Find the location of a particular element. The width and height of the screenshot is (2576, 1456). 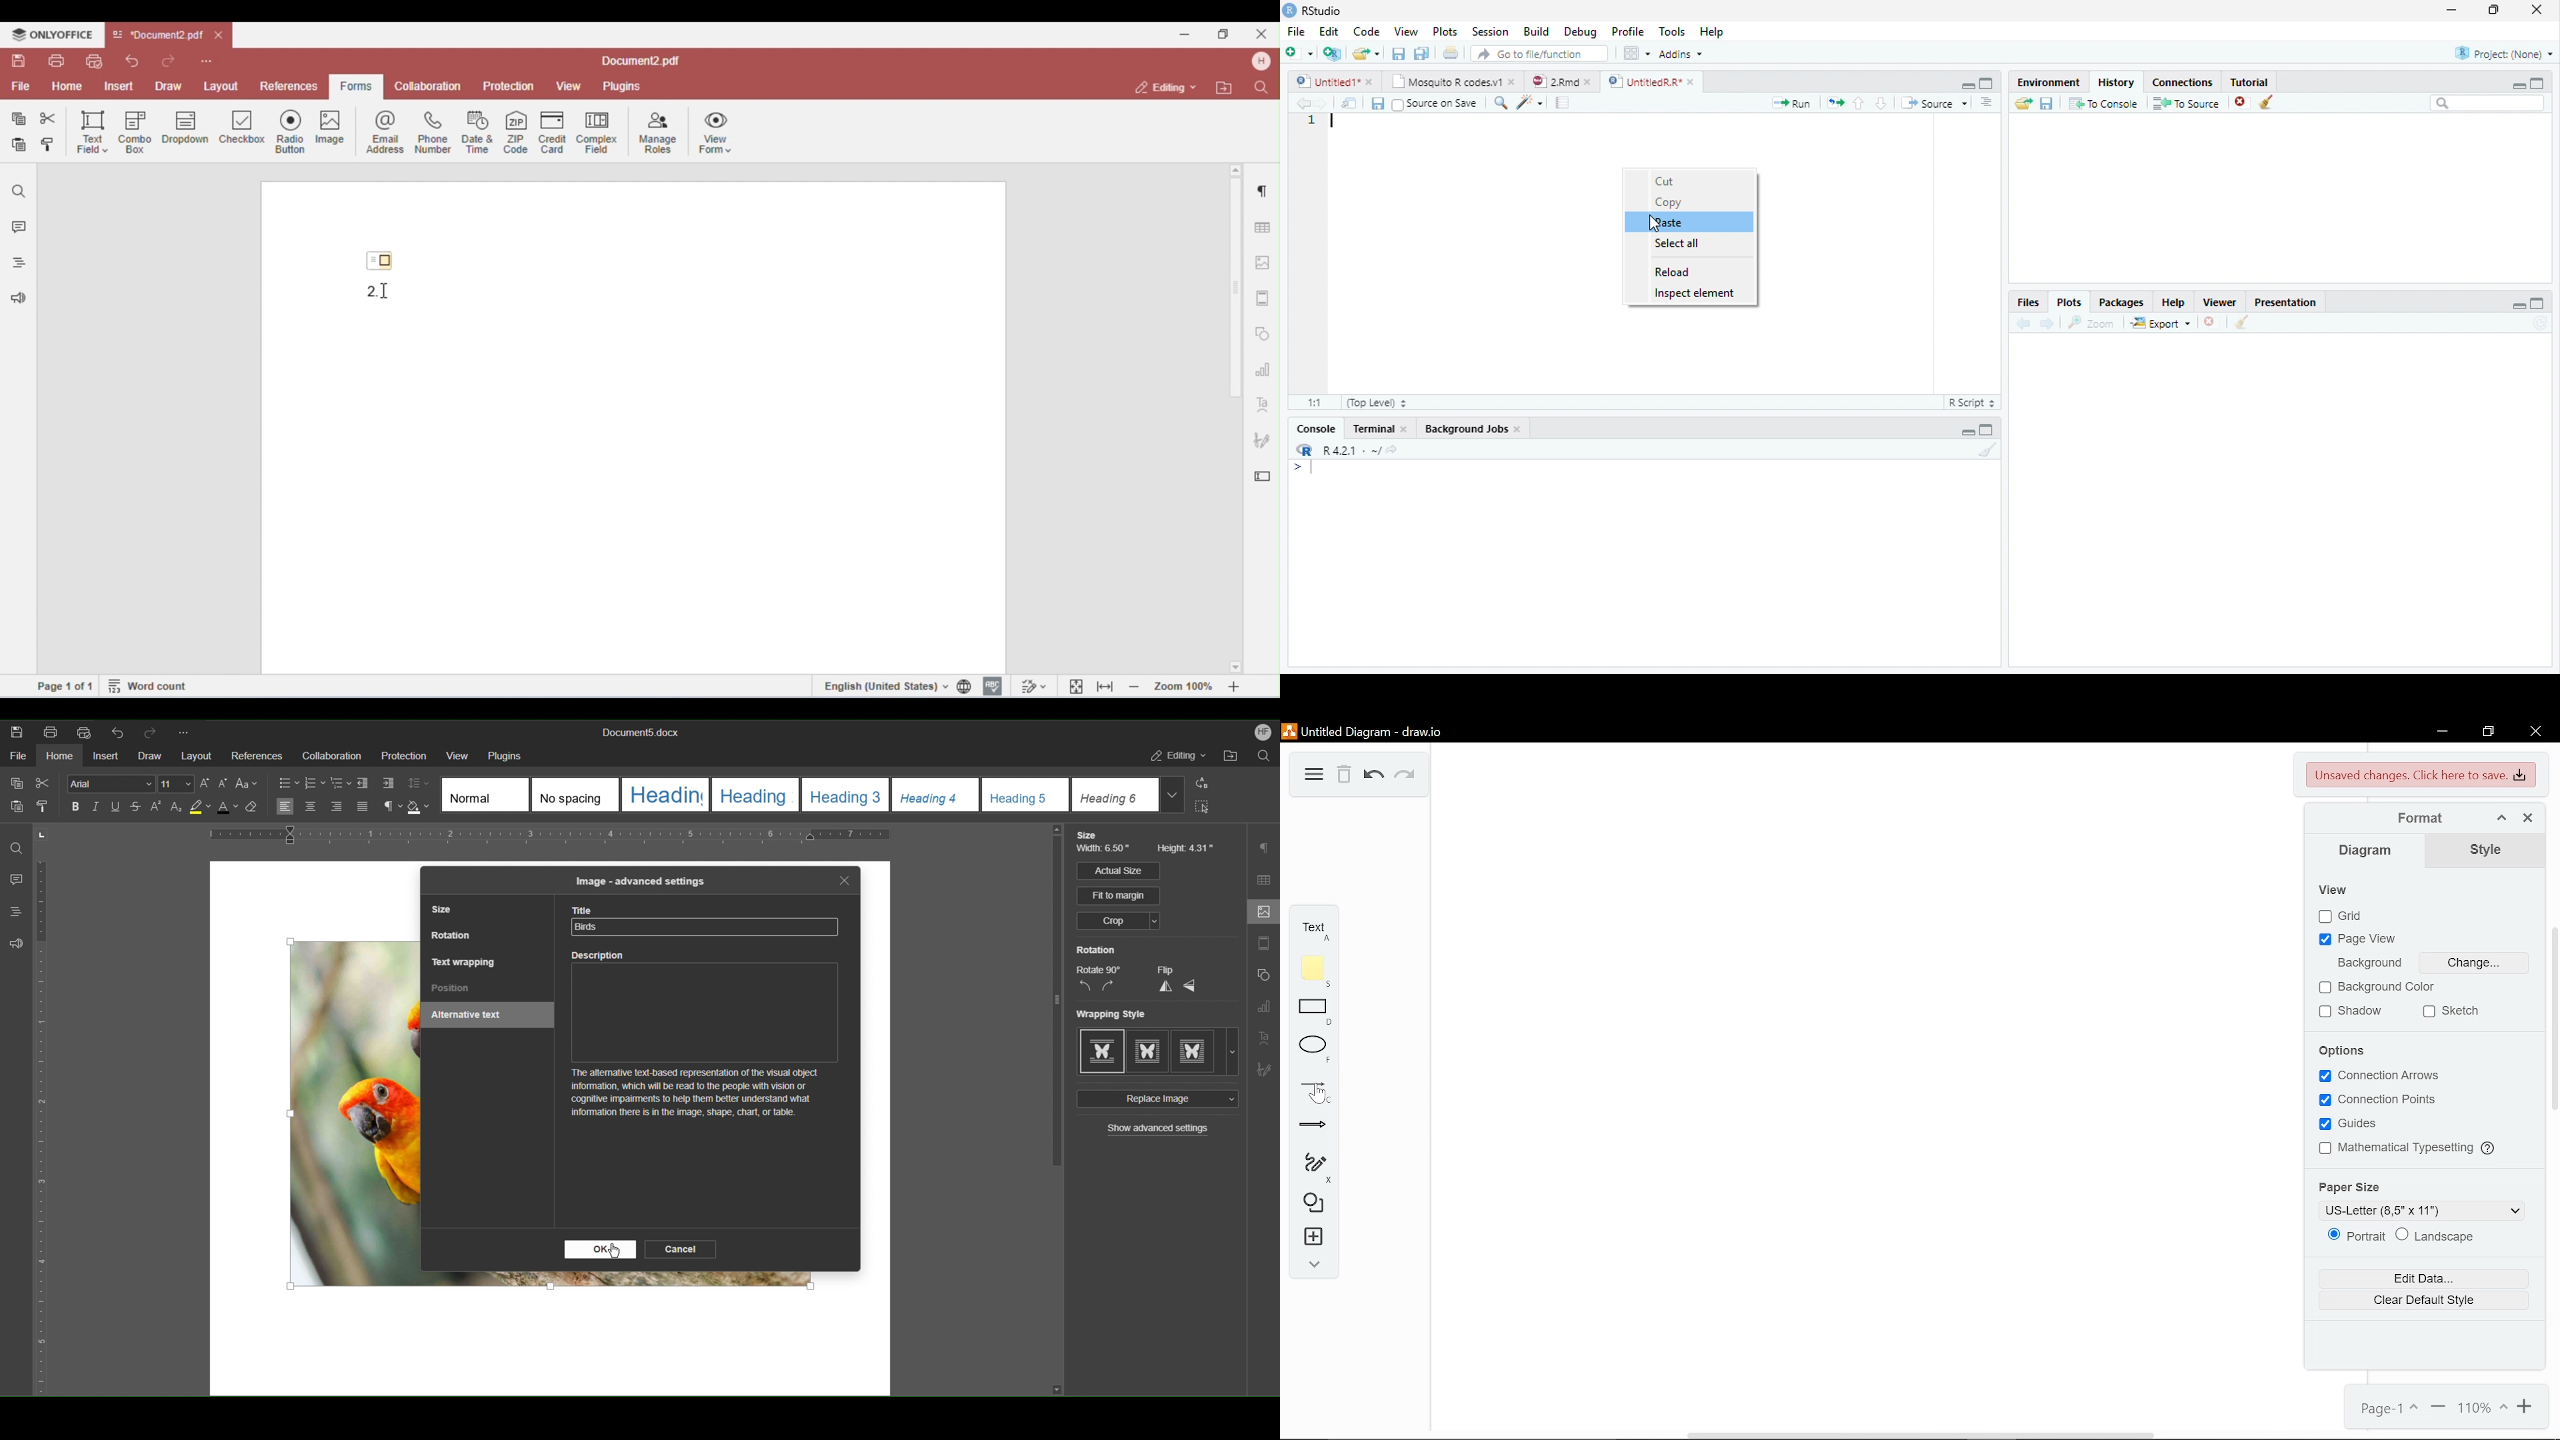

1:1 is located at coordinates (1311, 403).